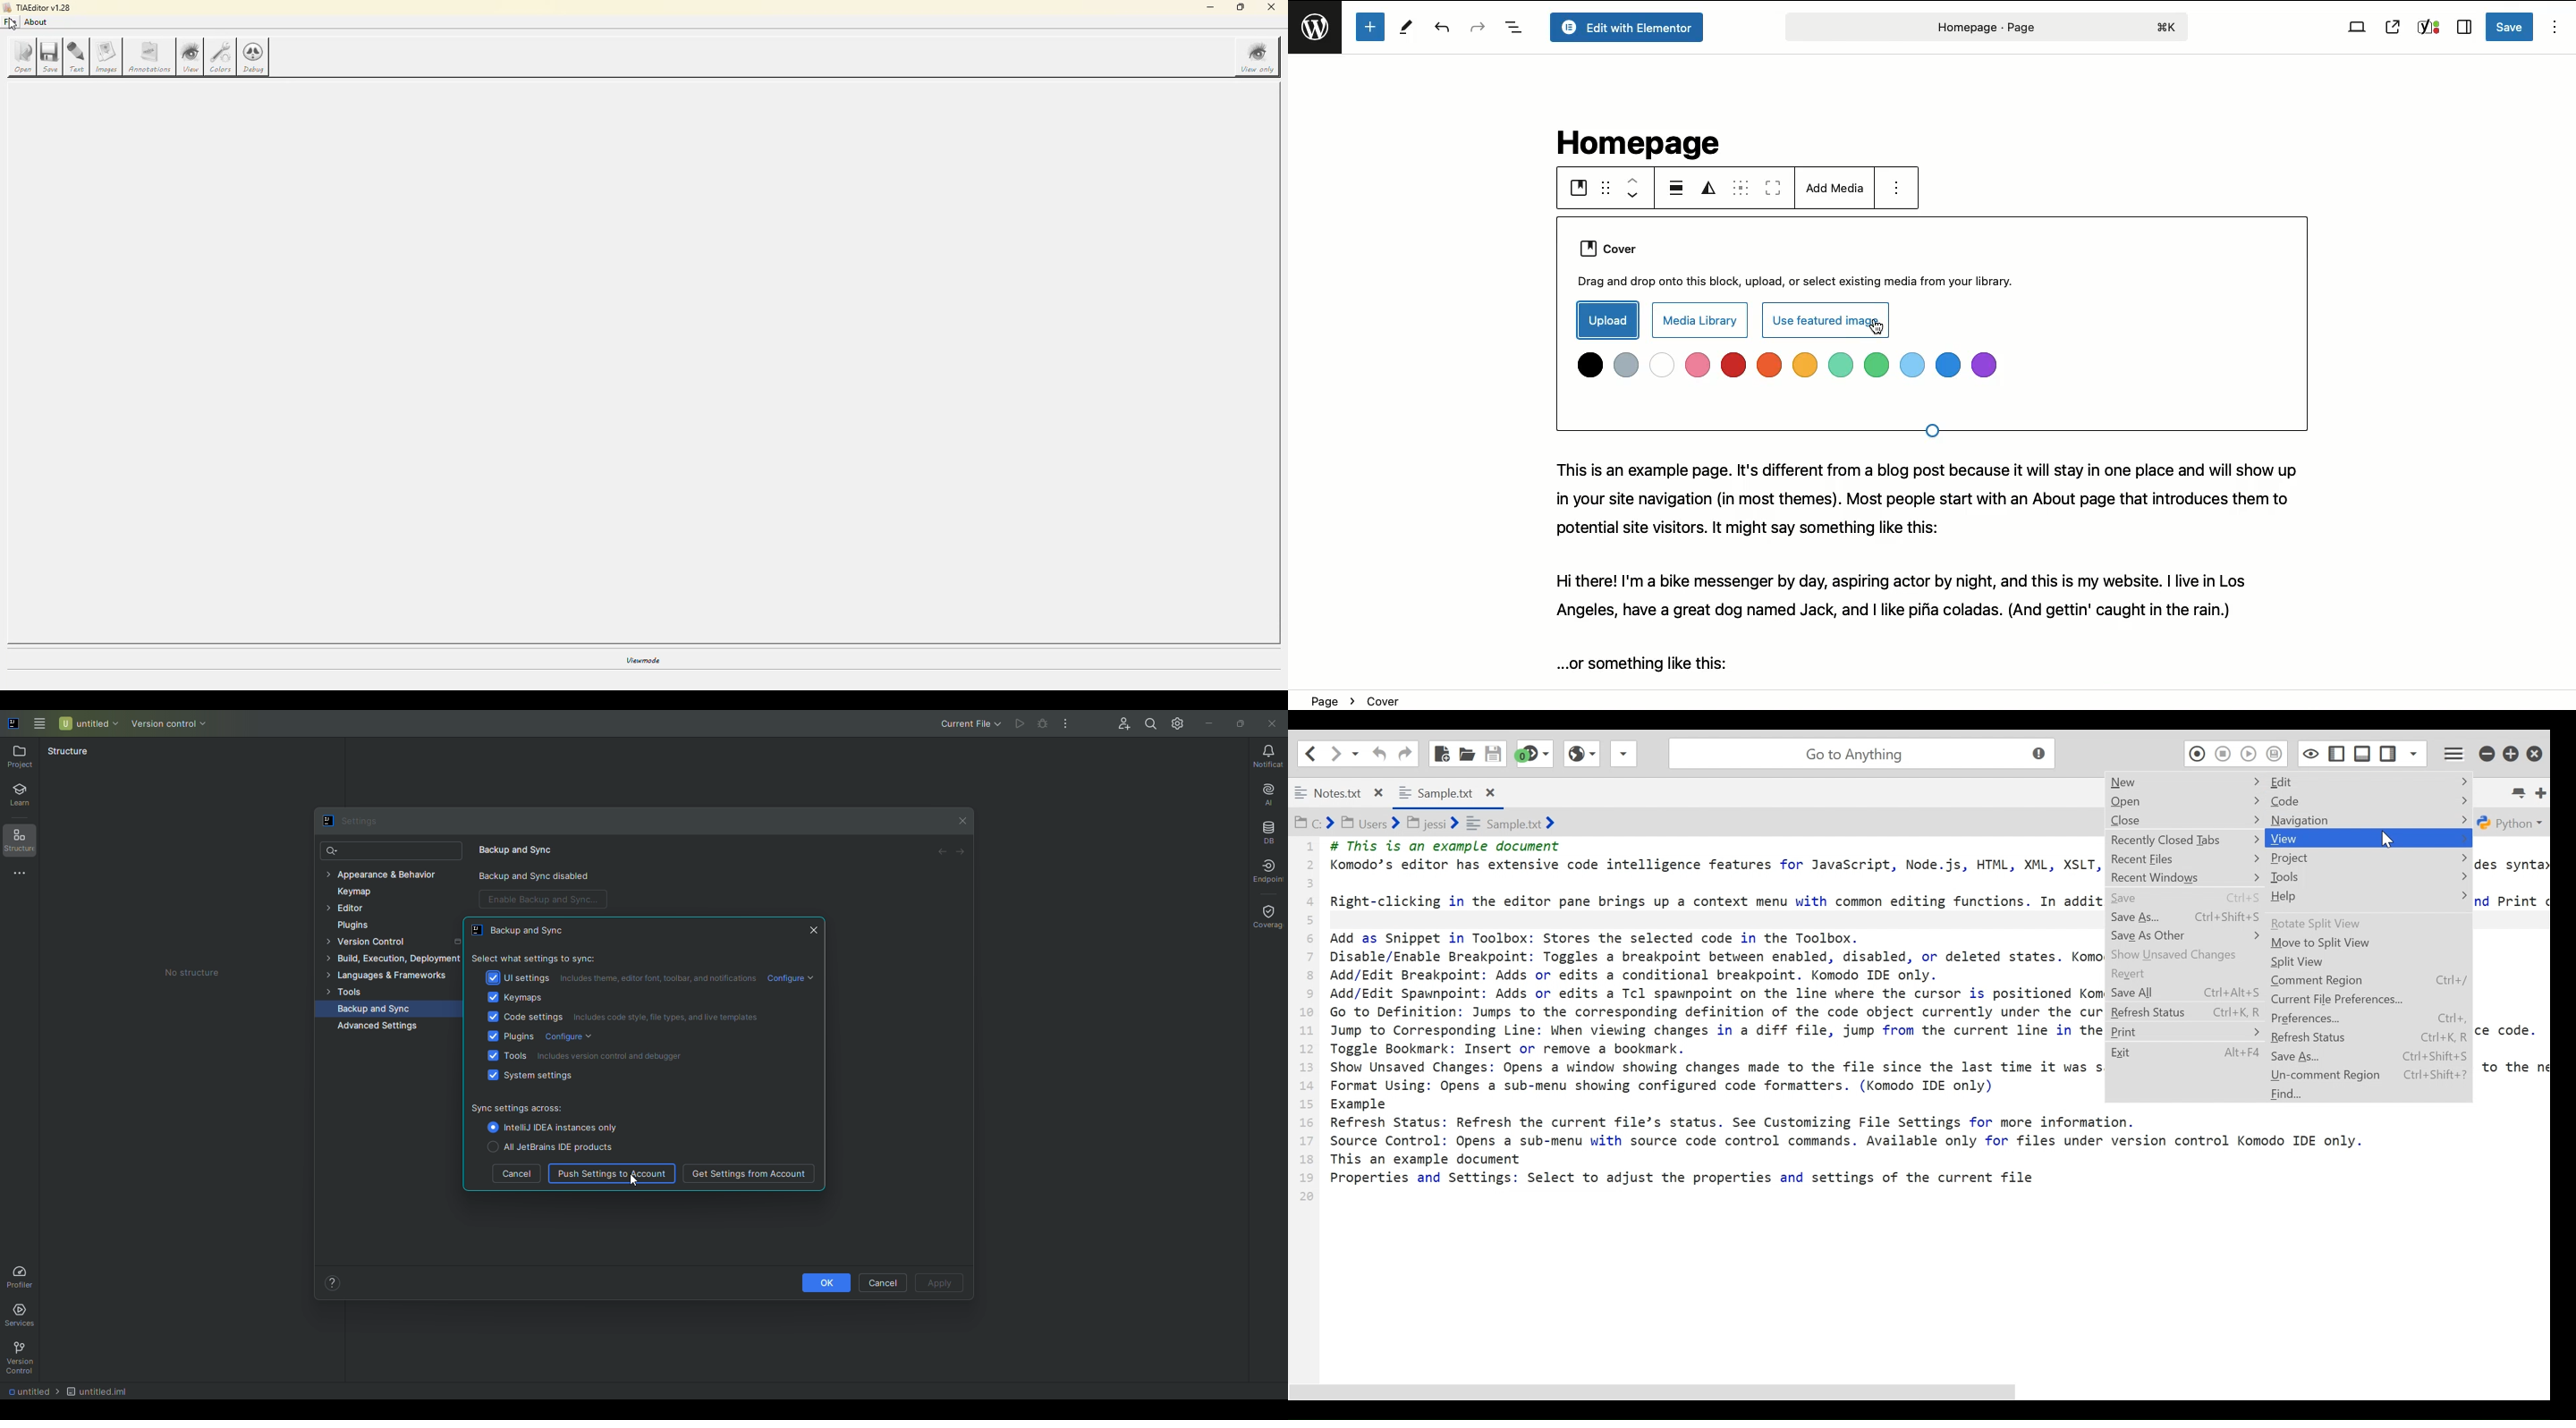  Describe the element at coordinates (2463, 28) in the screenshot. I see `Sidebar` at that location.